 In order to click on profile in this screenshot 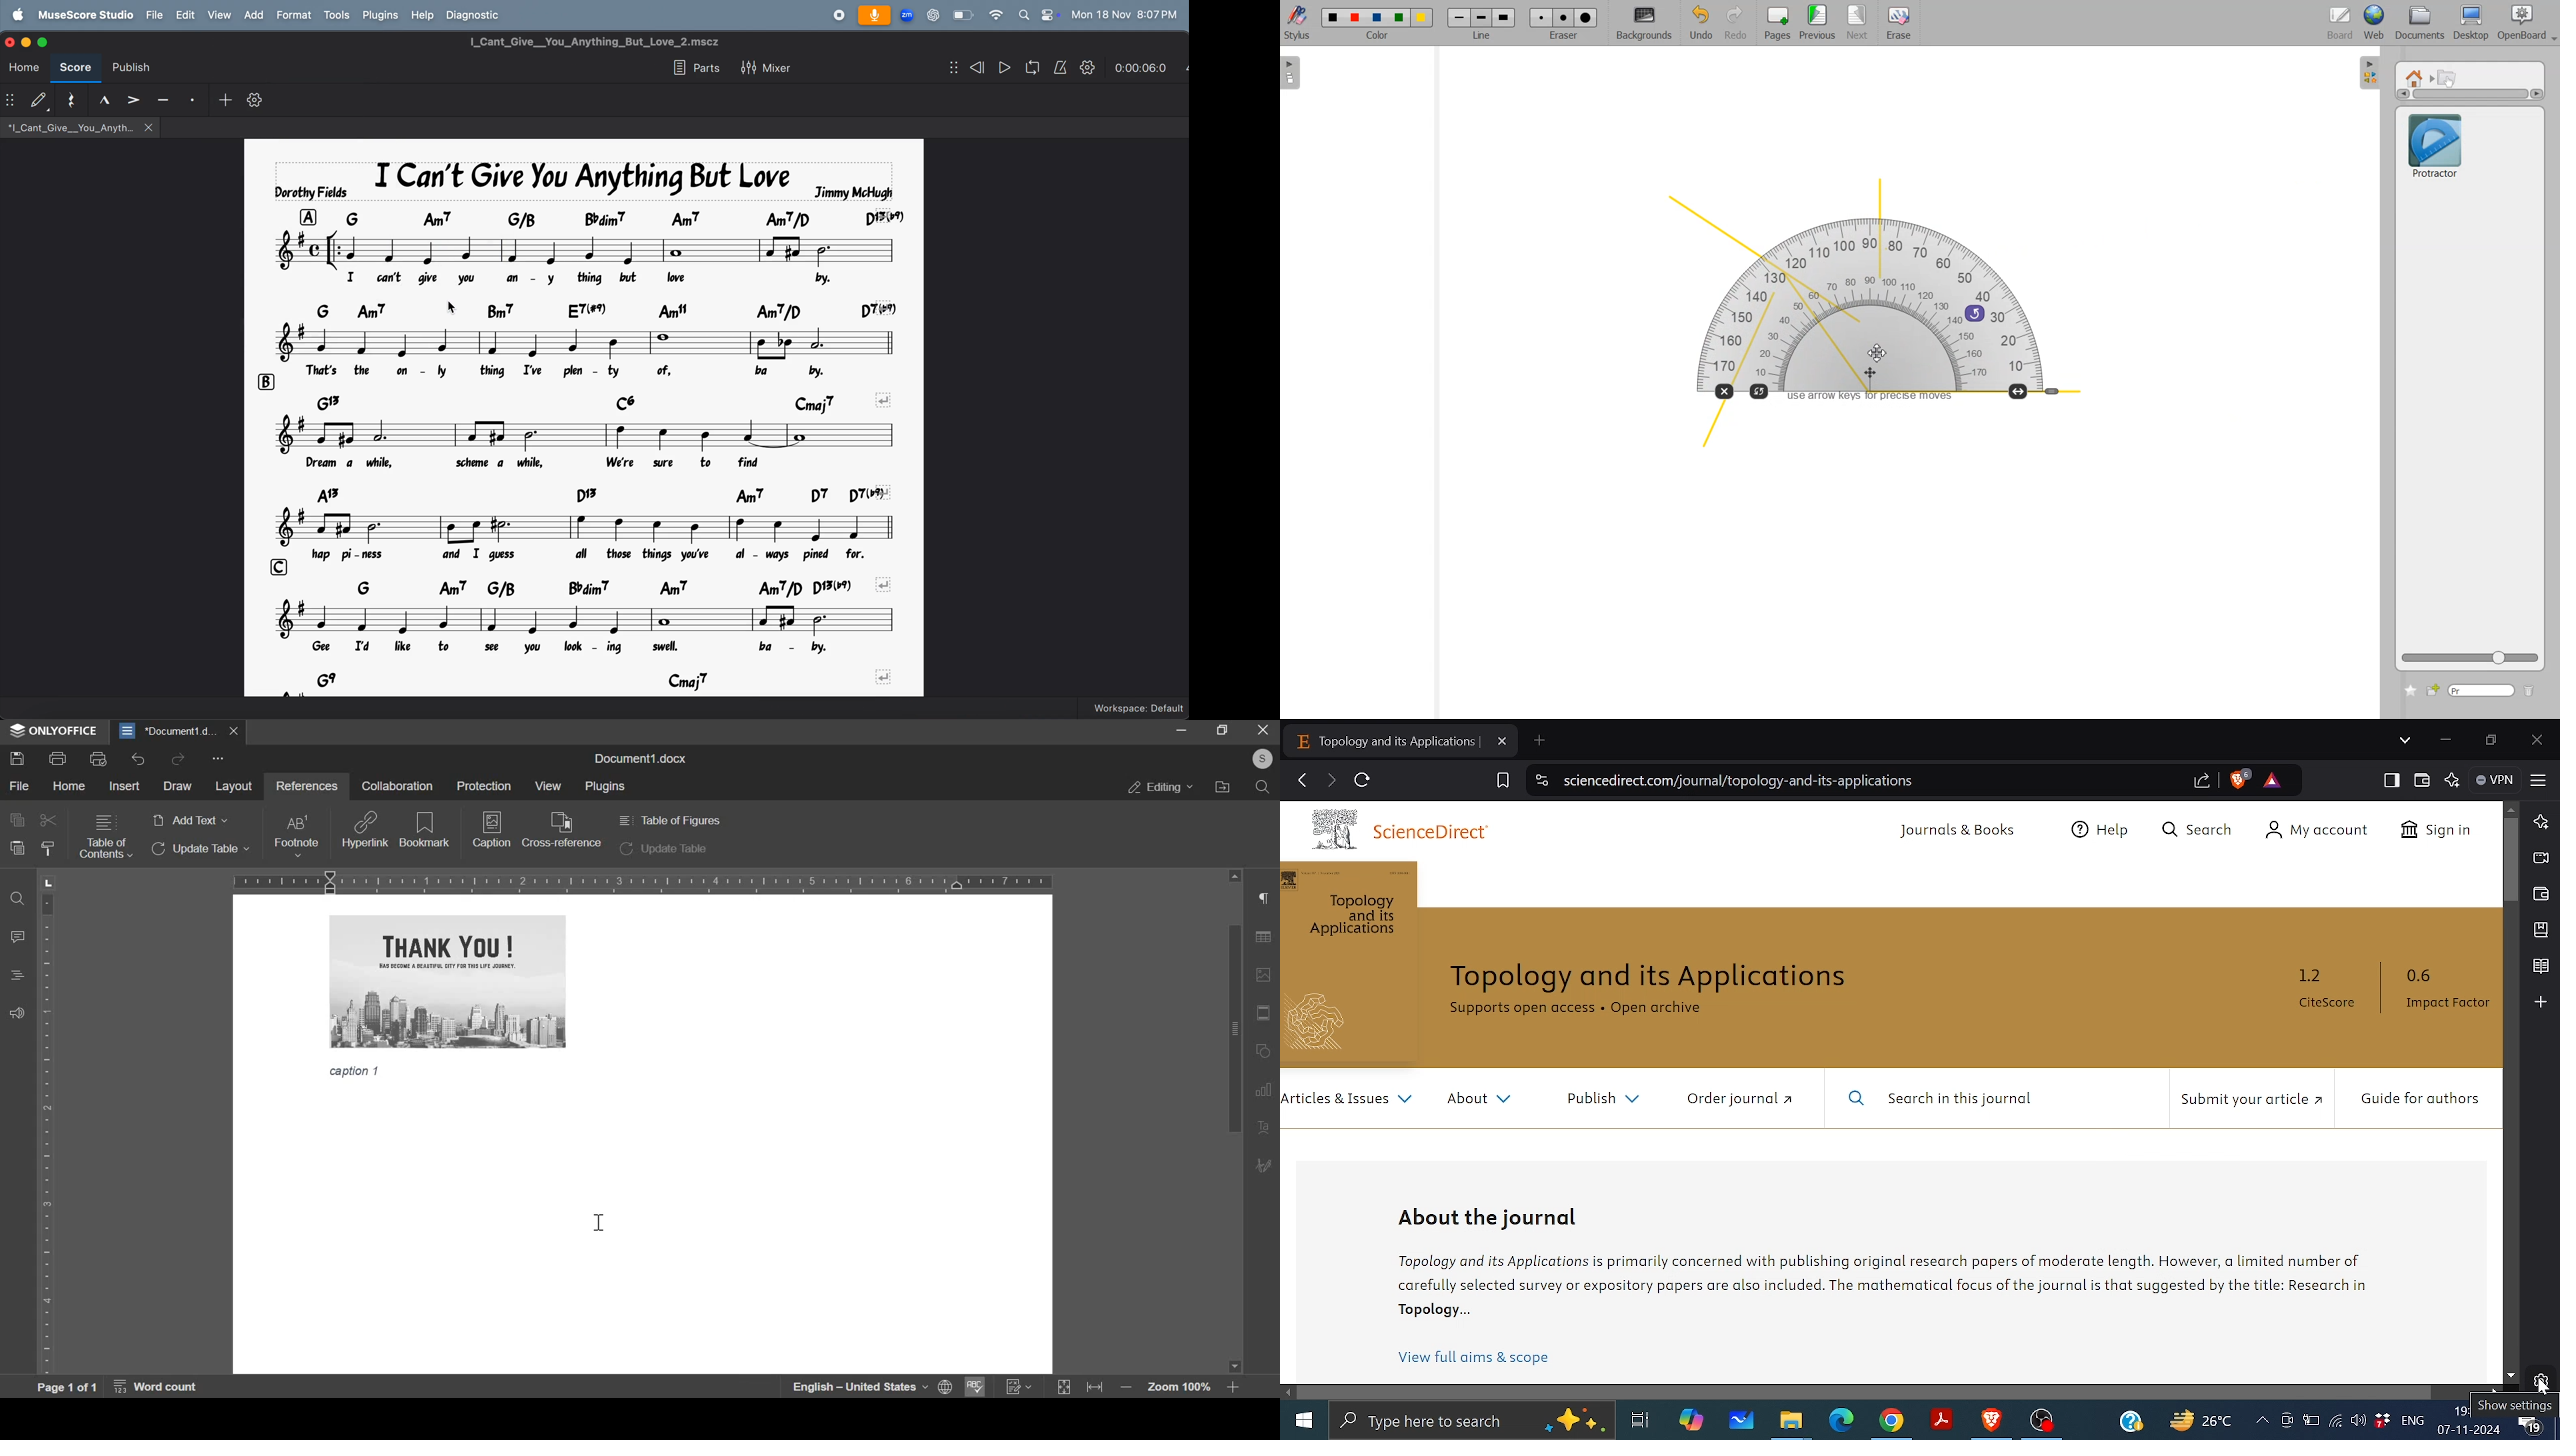, I will do `click(1261, 759)`.